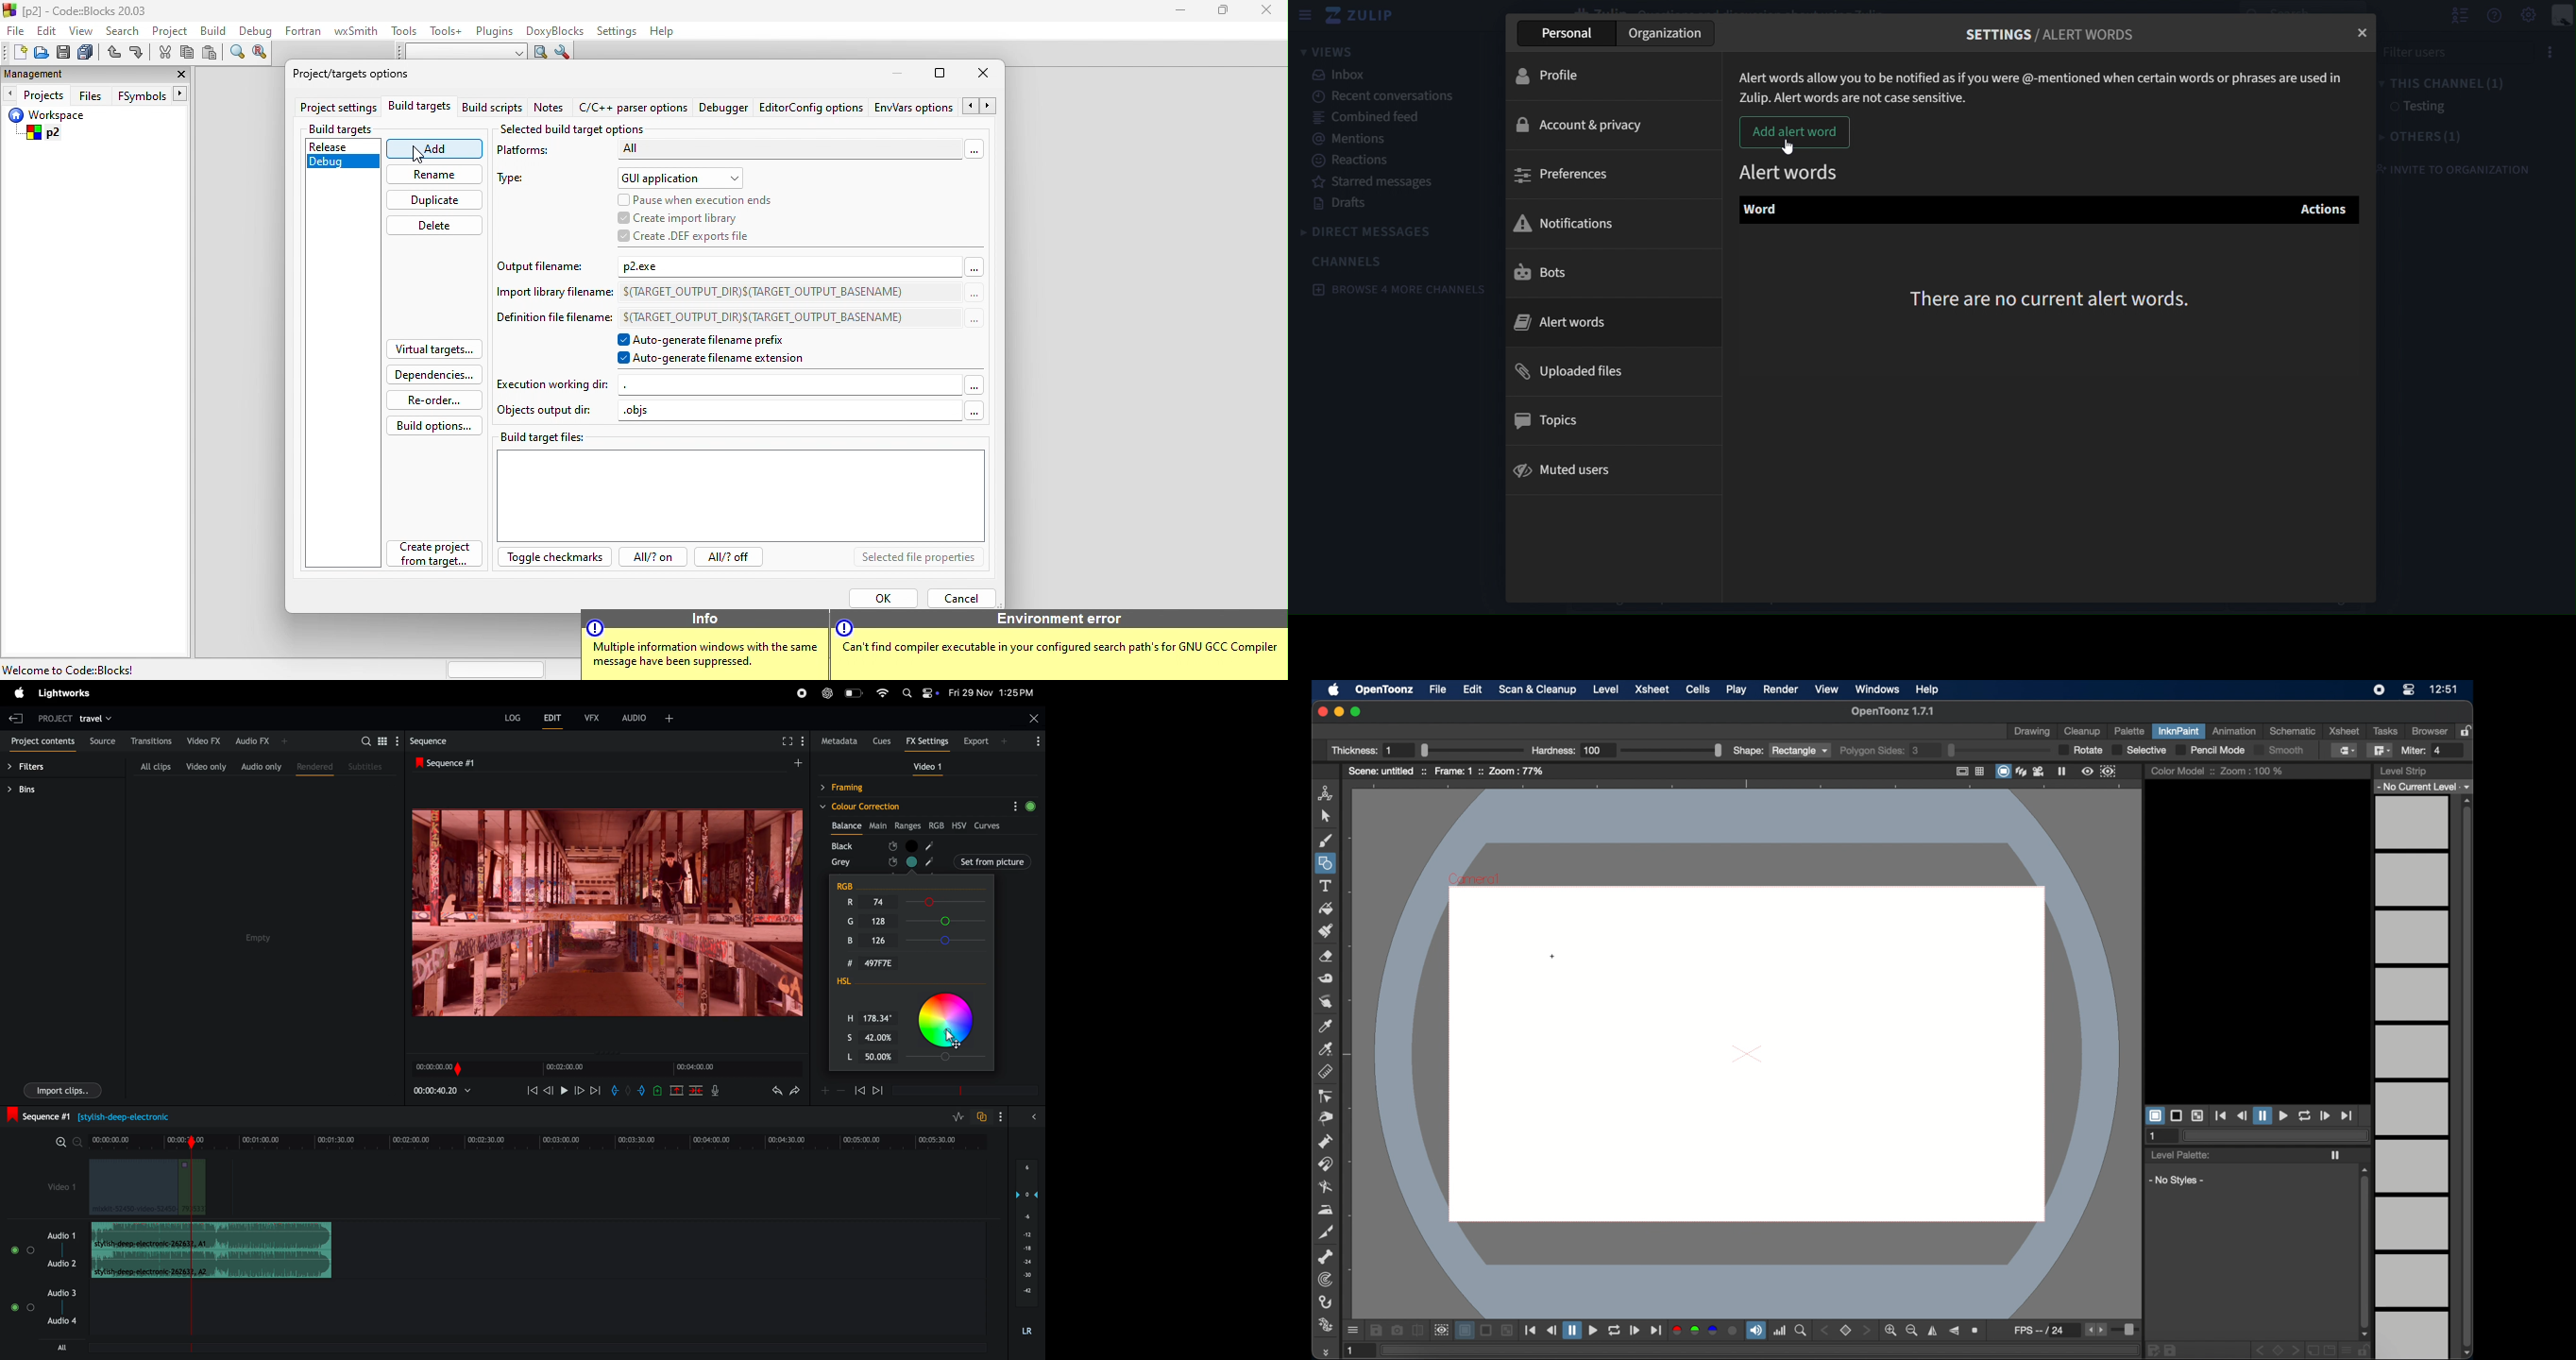 The height and width of the screenshot is (1372, 2576). What do you see at coordinates (343, 164) in the screenshot?
I see `Debug` at bounding box center [343, 164].